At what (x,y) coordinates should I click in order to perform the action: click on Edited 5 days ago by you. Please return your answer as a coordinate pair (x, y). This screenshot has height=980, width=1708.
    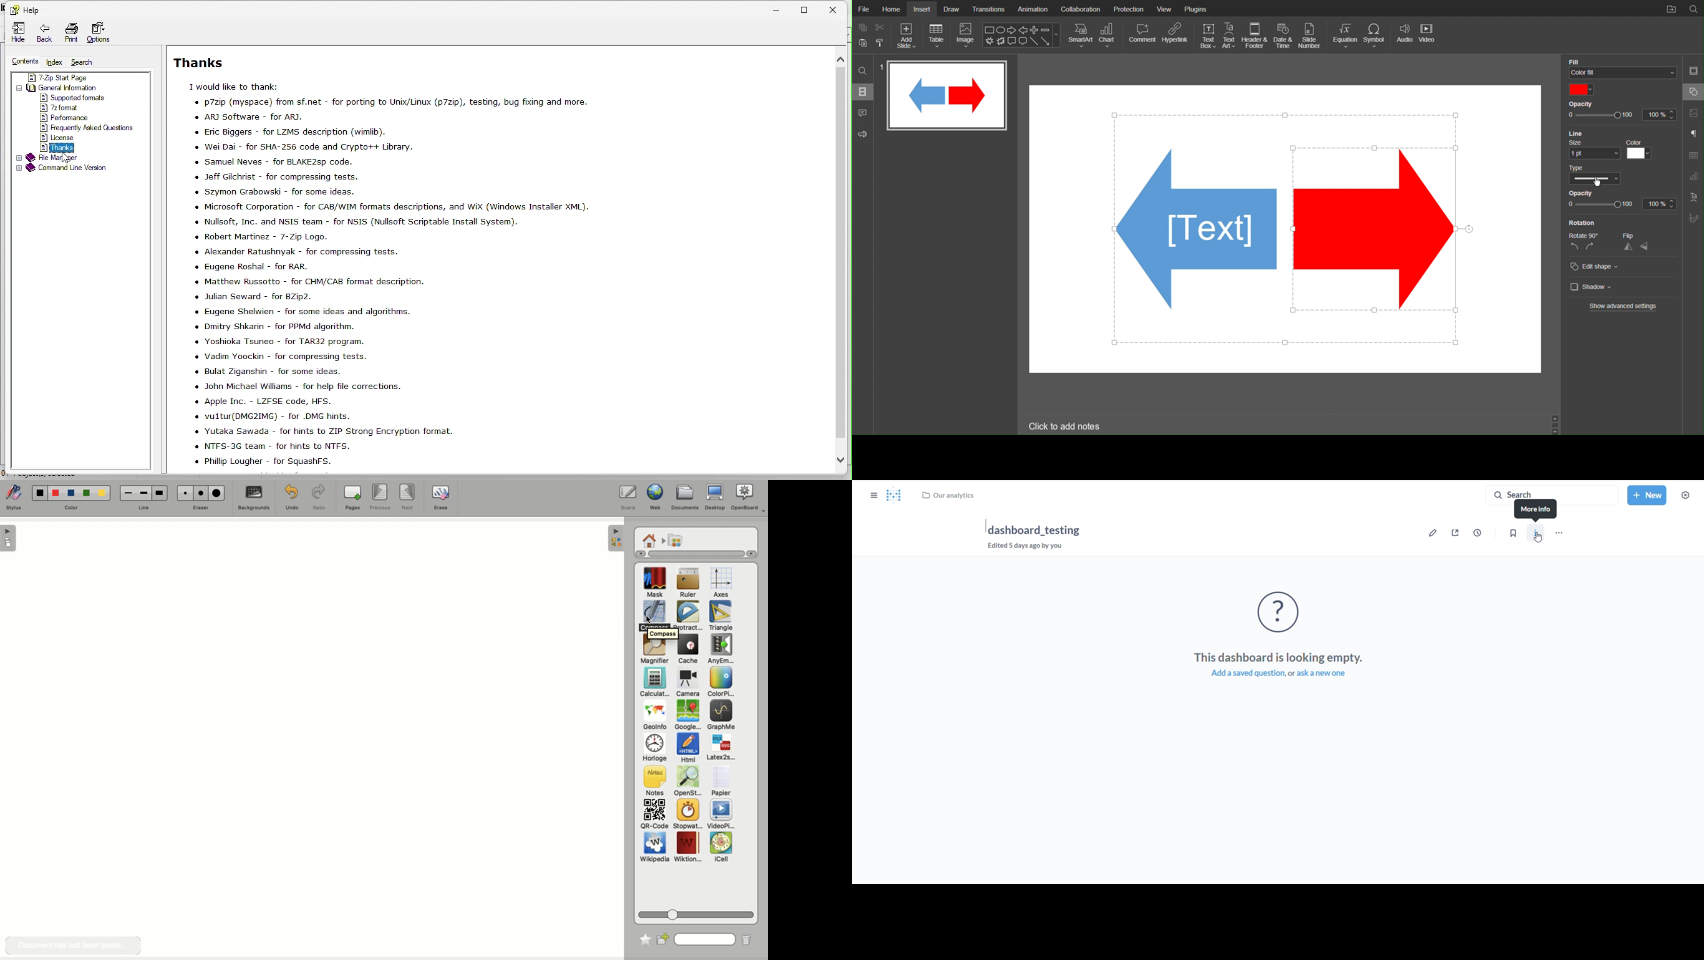
    Looking at the image, I should click on (1030, 548).